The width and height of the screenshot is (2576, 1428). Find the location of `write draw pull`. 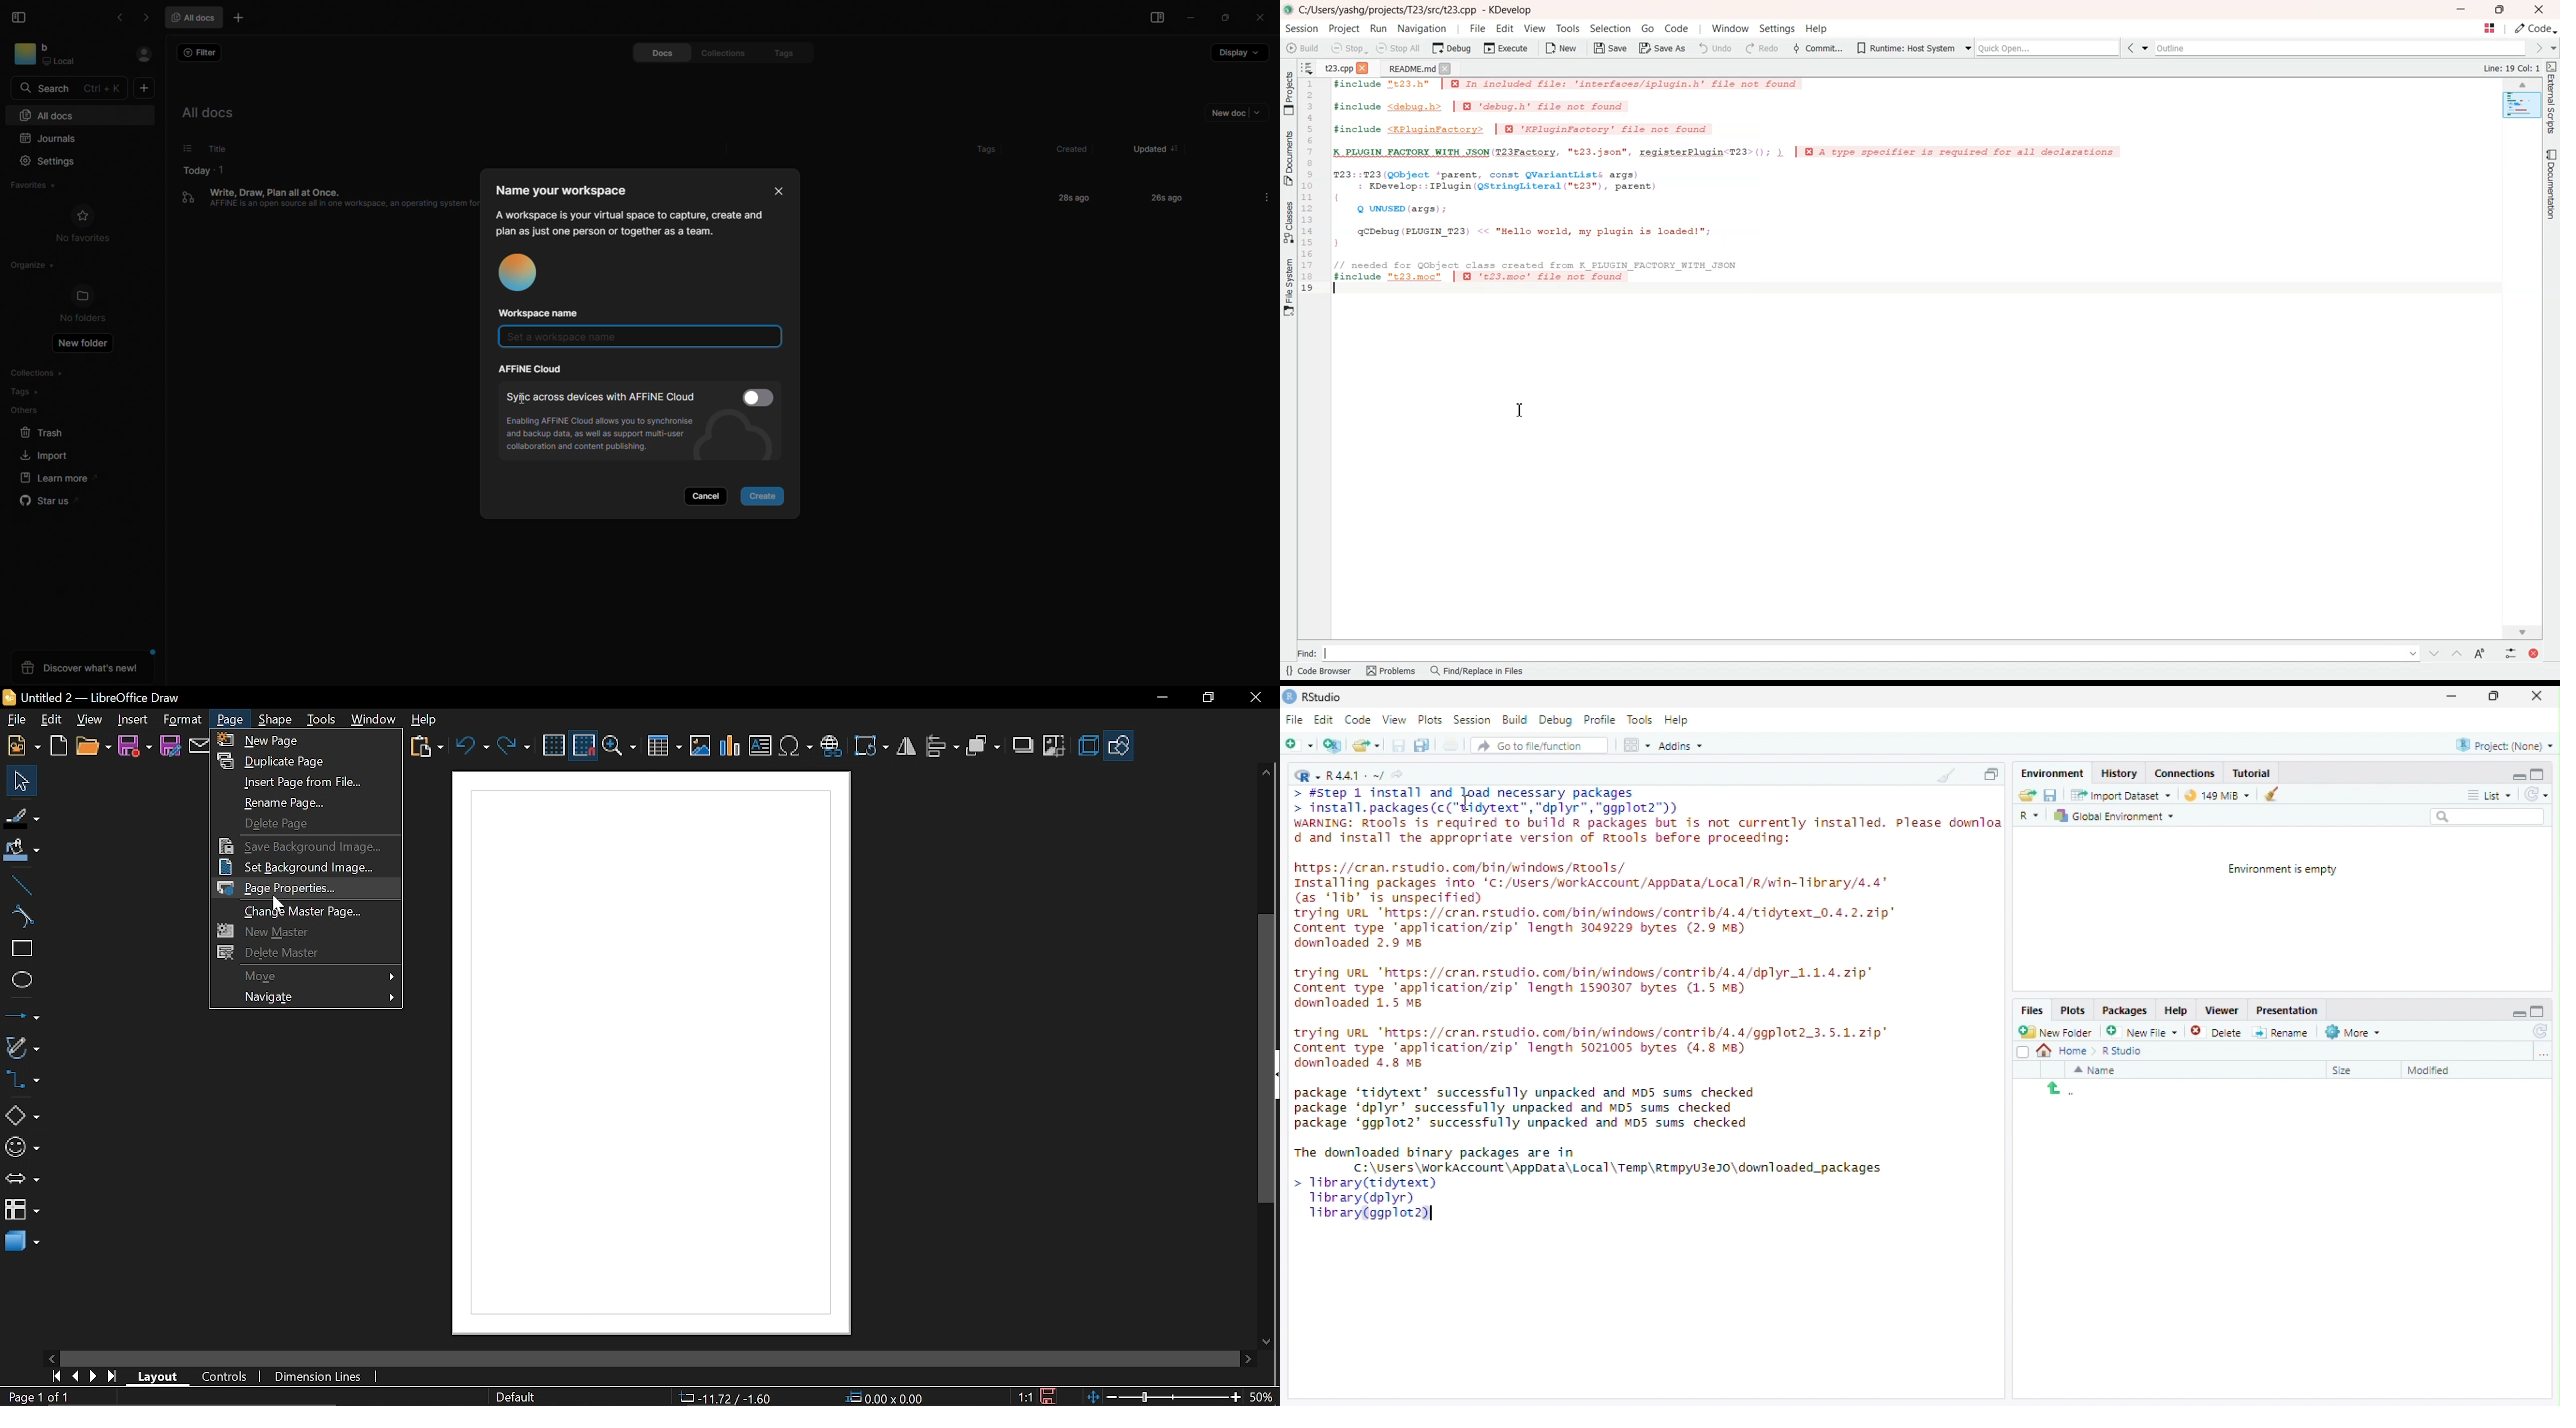

write draw pull is located at coordinates (328, 207).